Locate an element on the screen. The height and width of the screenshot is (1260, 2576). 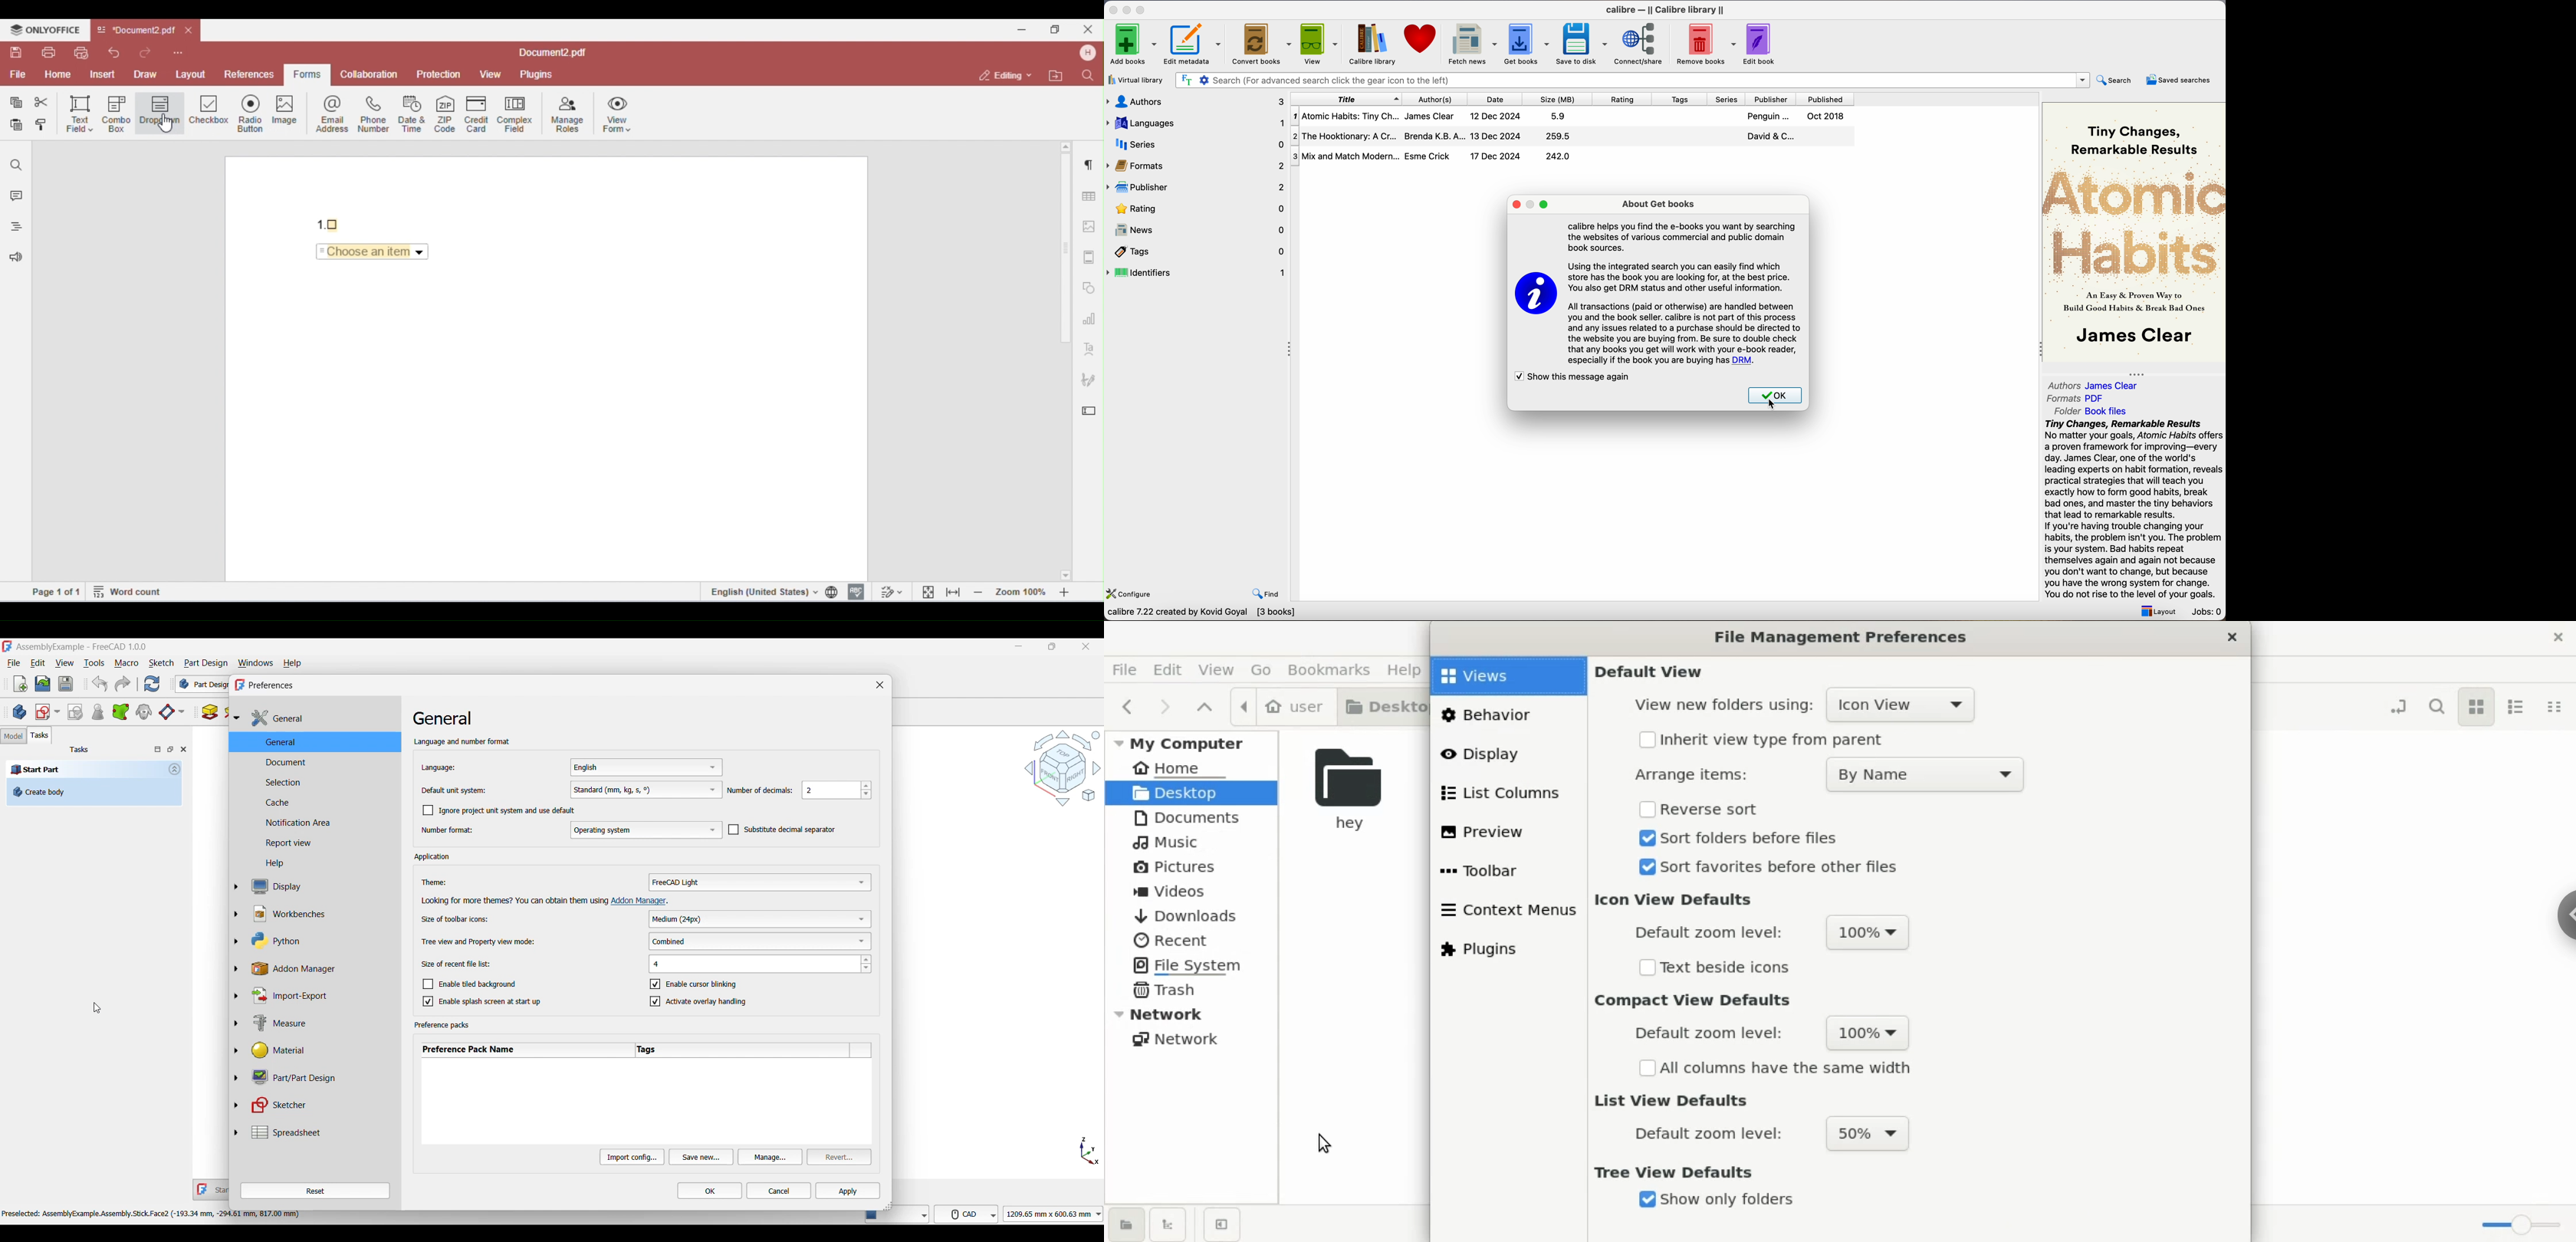
Enable cursor blinking is located at coordinates (694, 984).